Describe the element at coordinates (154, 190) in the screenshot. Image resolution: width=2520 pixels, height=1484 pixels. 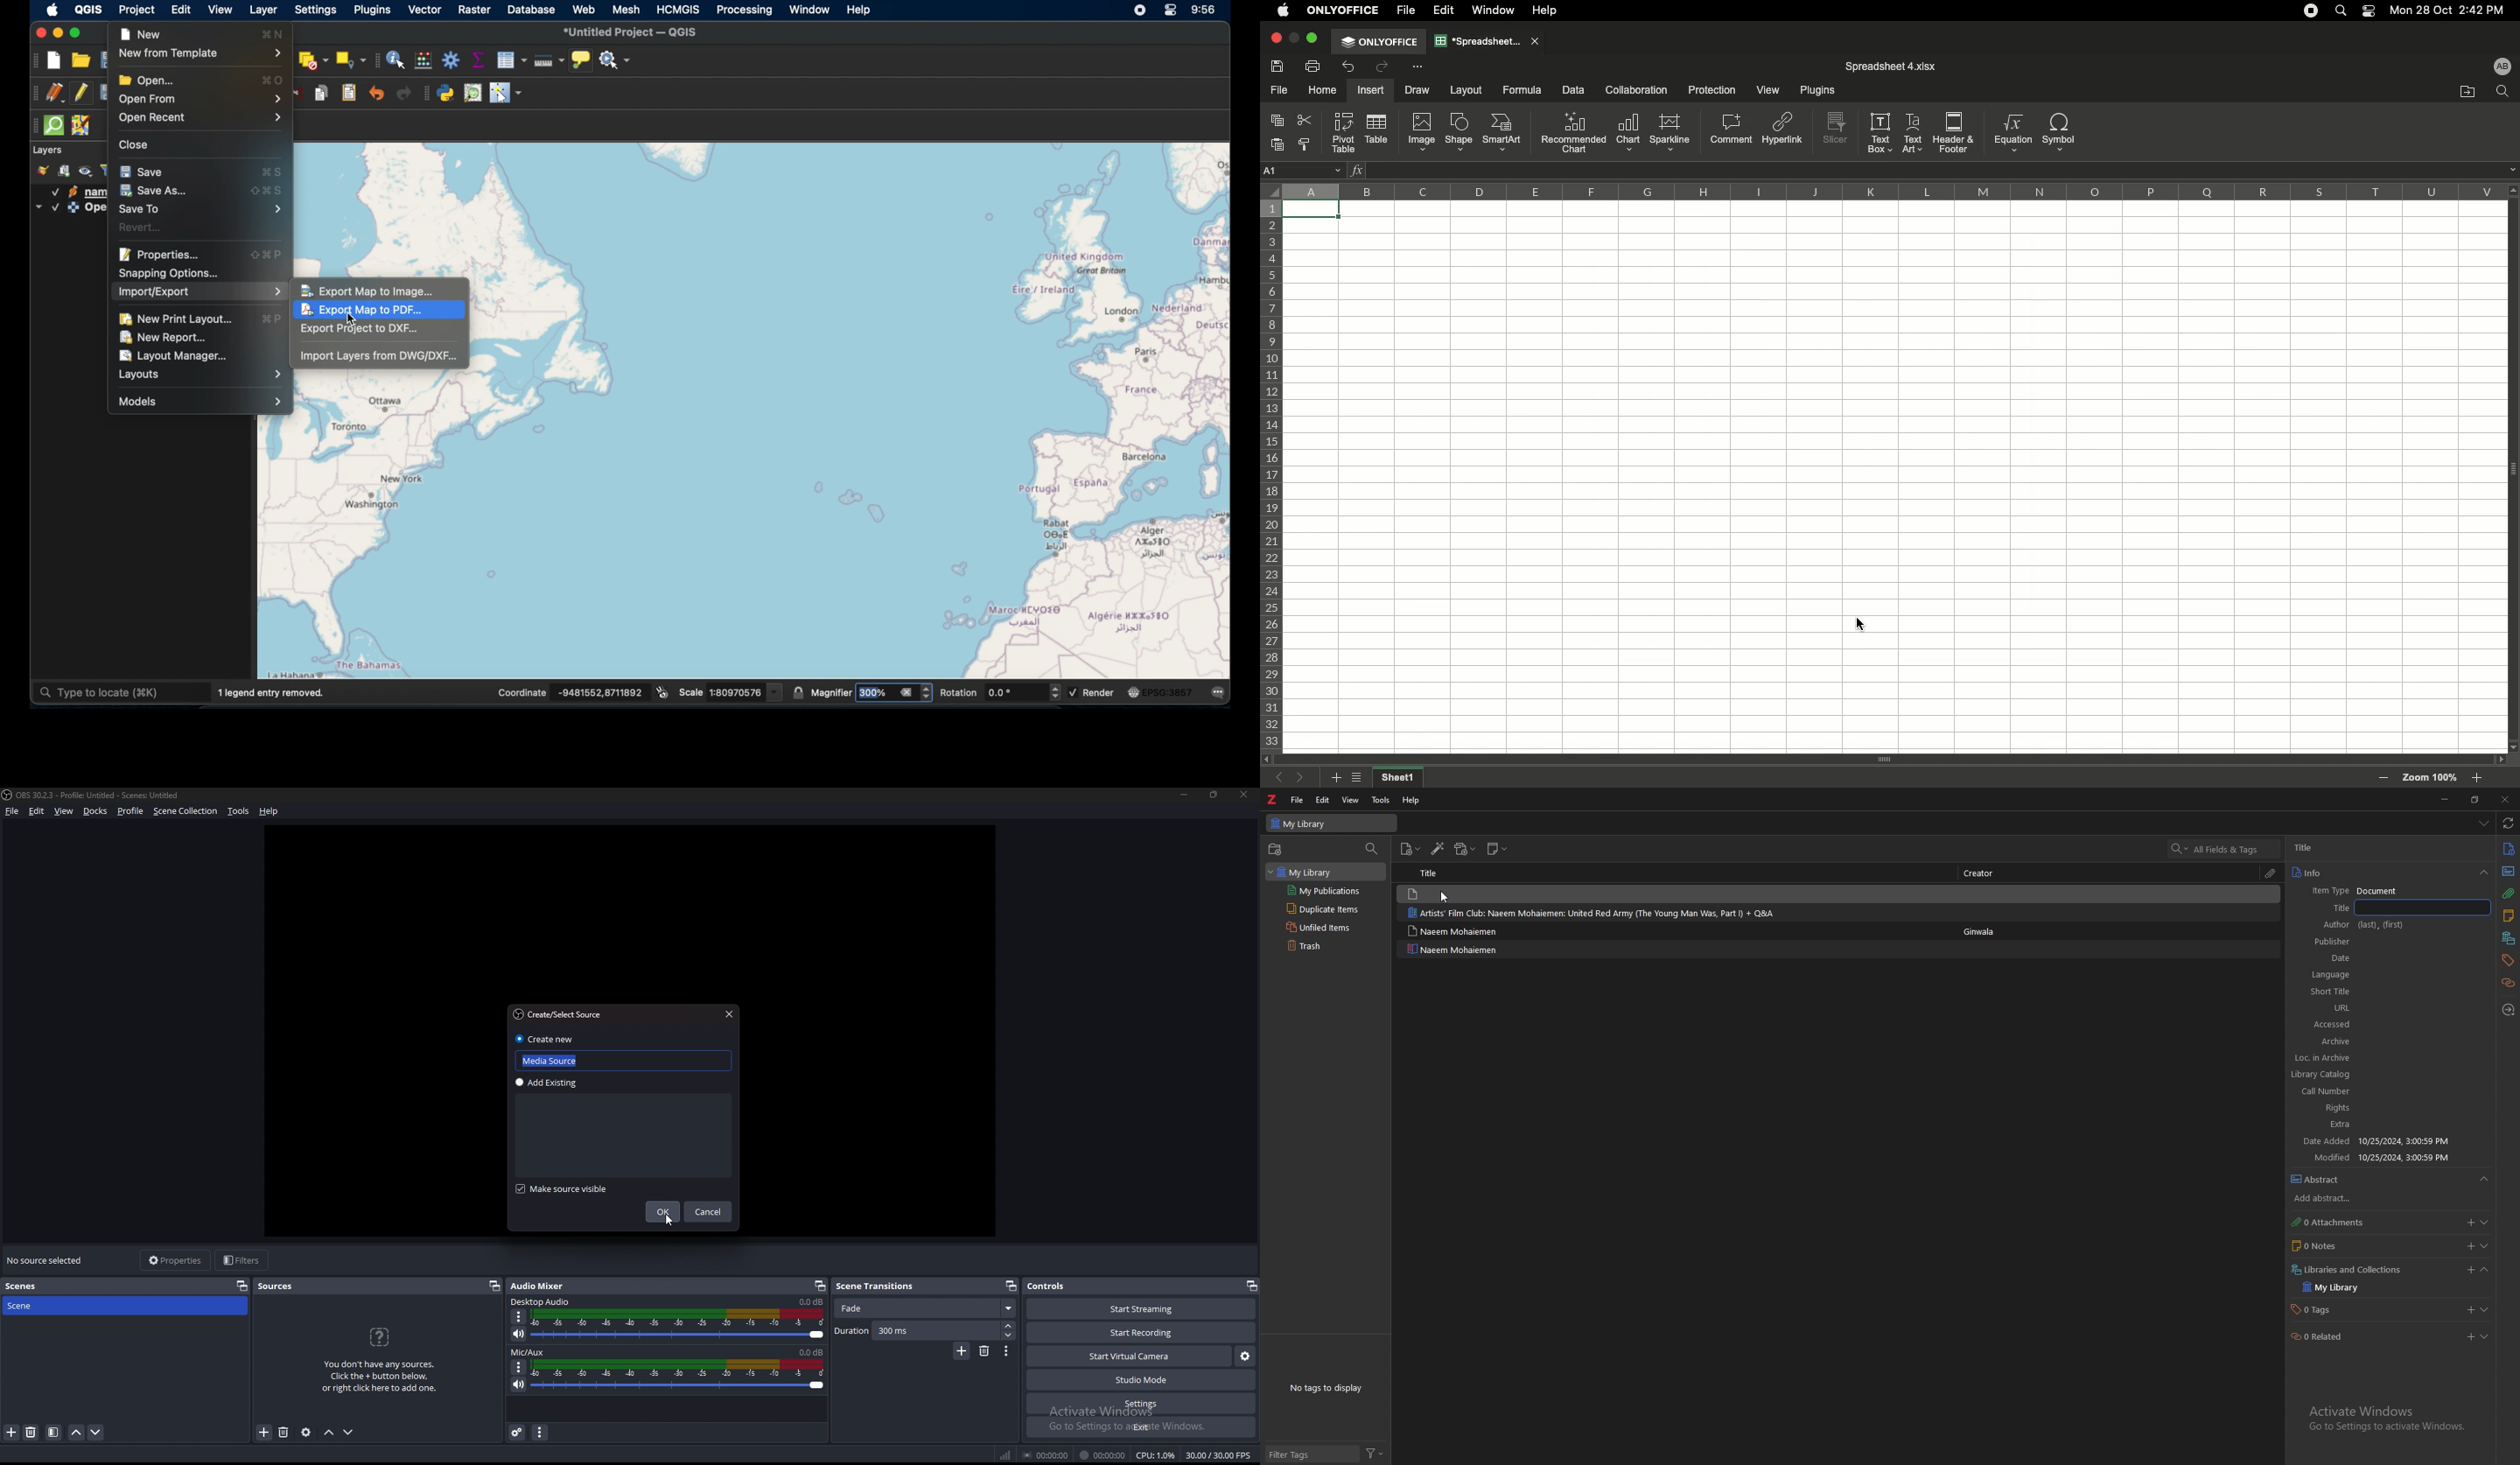
I see `save as` at that location.